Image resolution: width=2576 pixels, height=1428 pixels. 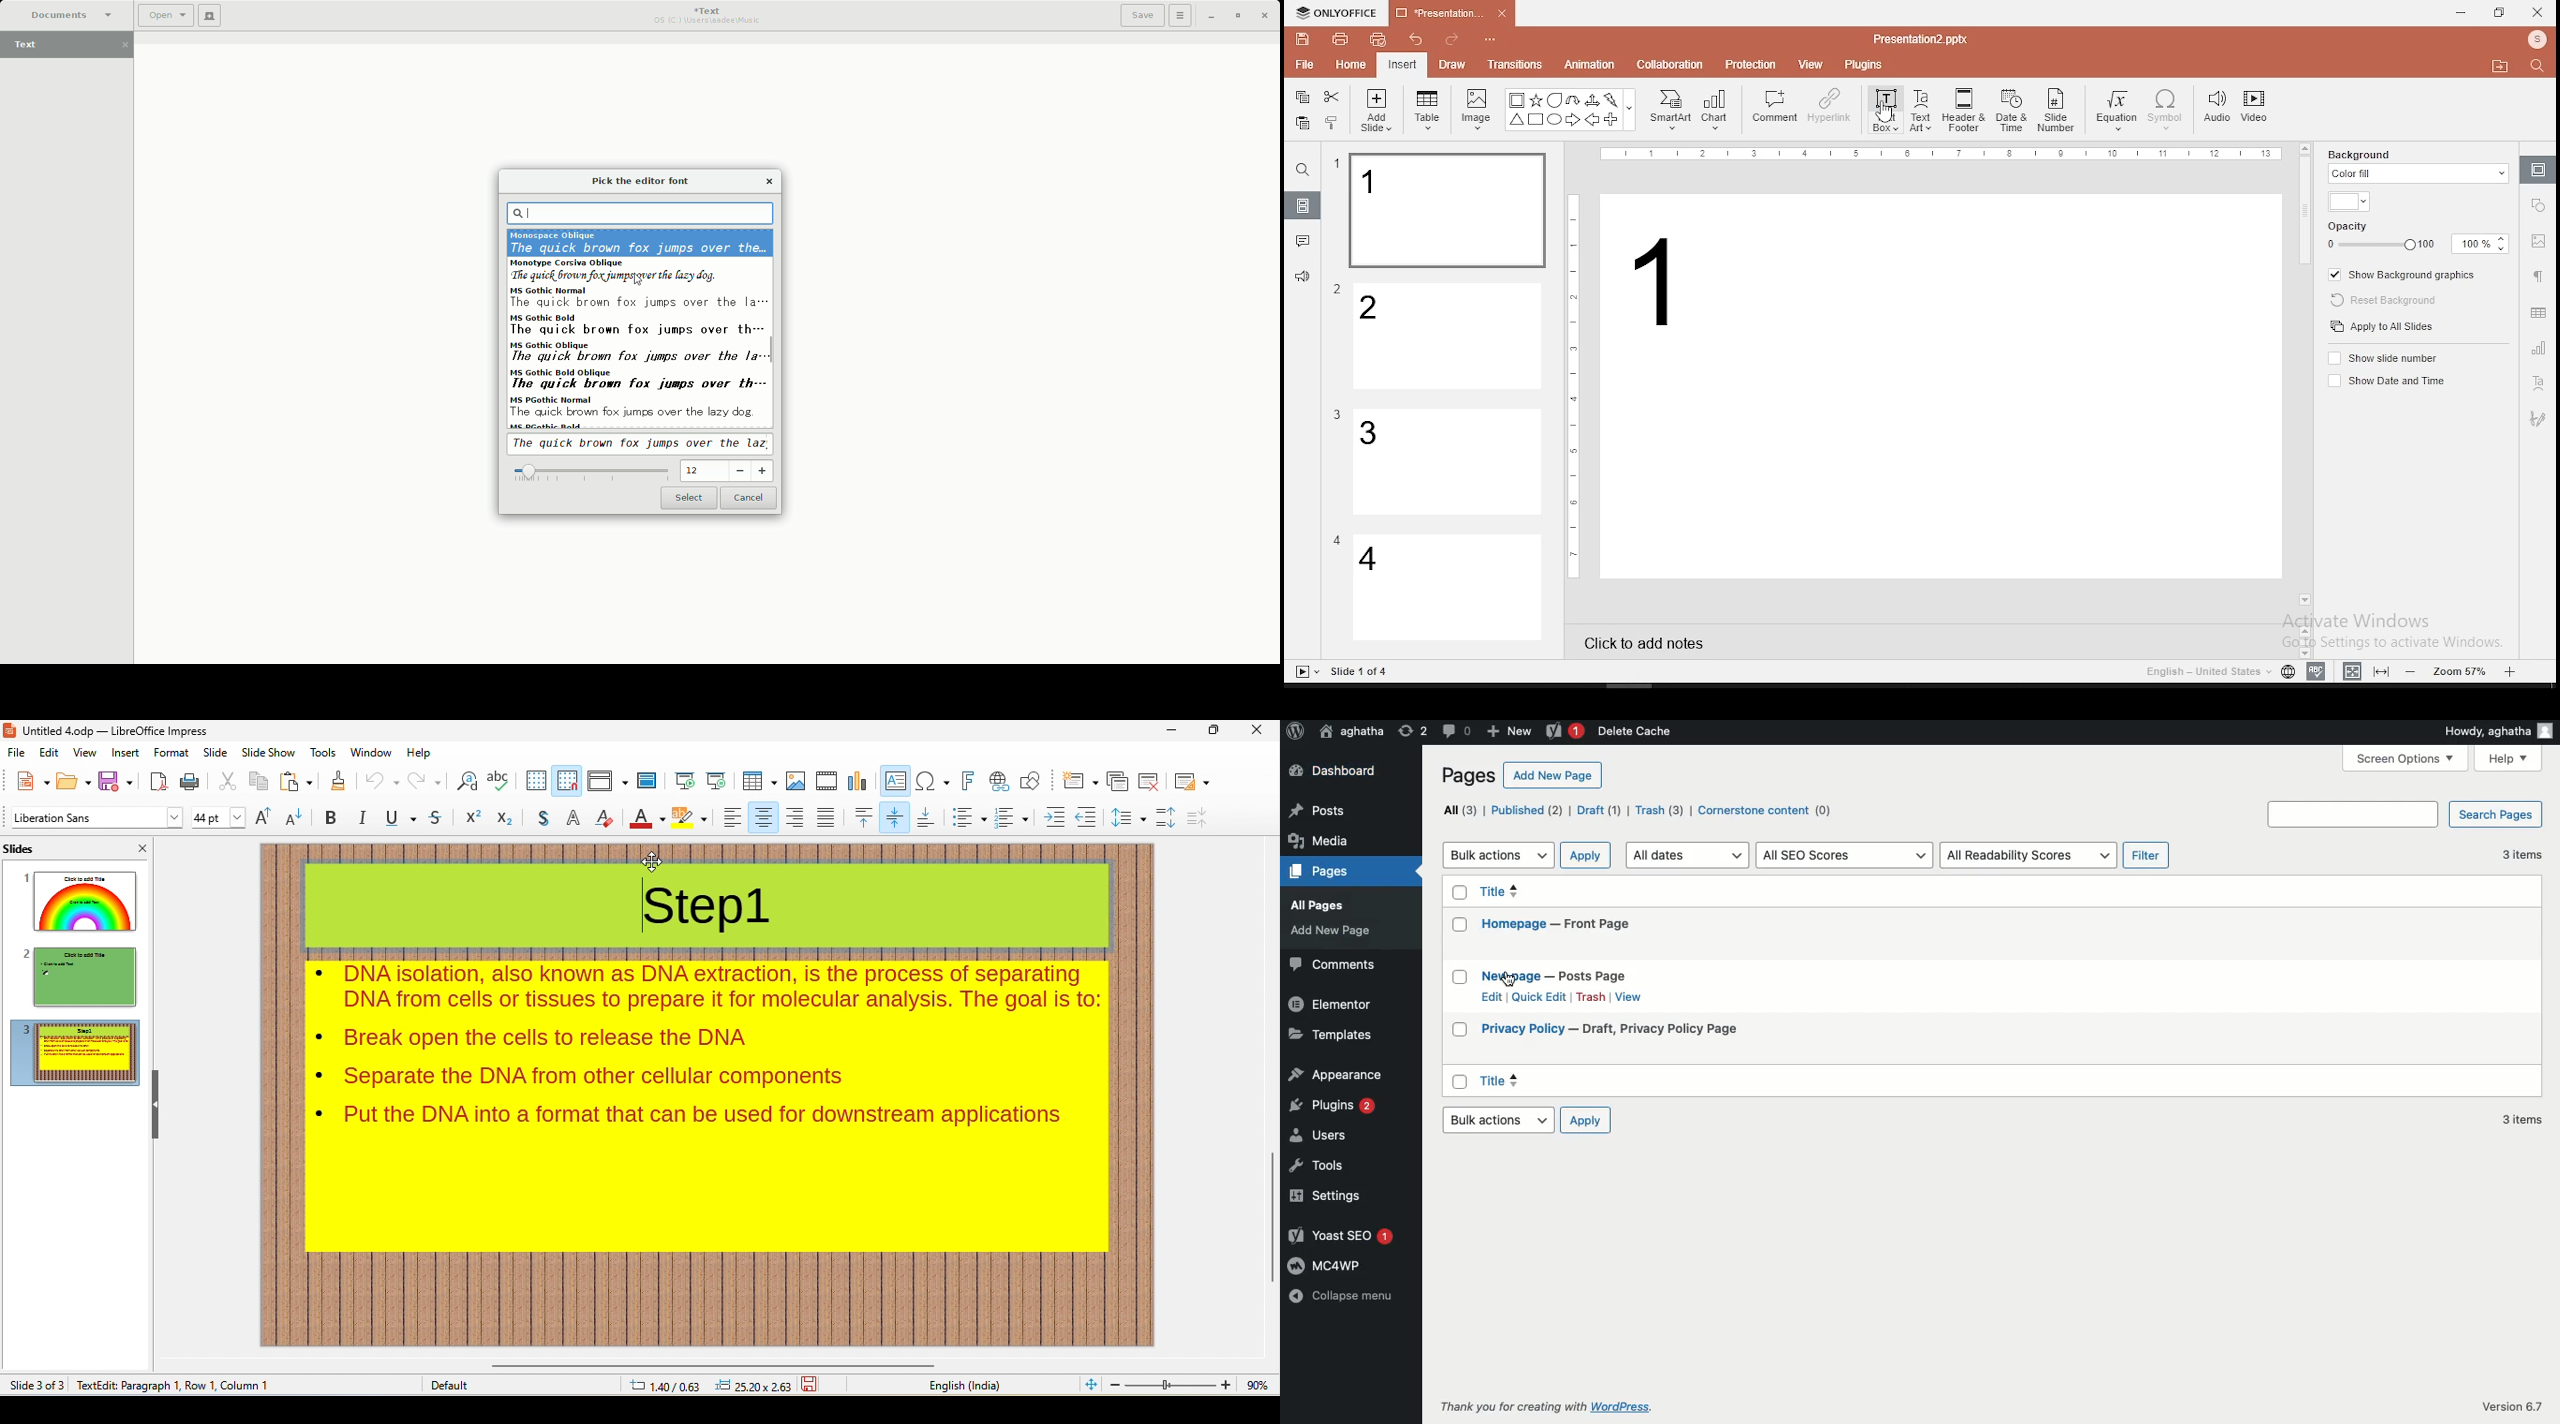 What do you see at coordinates (1332, 96) in the screenshot?
I see `cut` at bounding box center [1332, 96].